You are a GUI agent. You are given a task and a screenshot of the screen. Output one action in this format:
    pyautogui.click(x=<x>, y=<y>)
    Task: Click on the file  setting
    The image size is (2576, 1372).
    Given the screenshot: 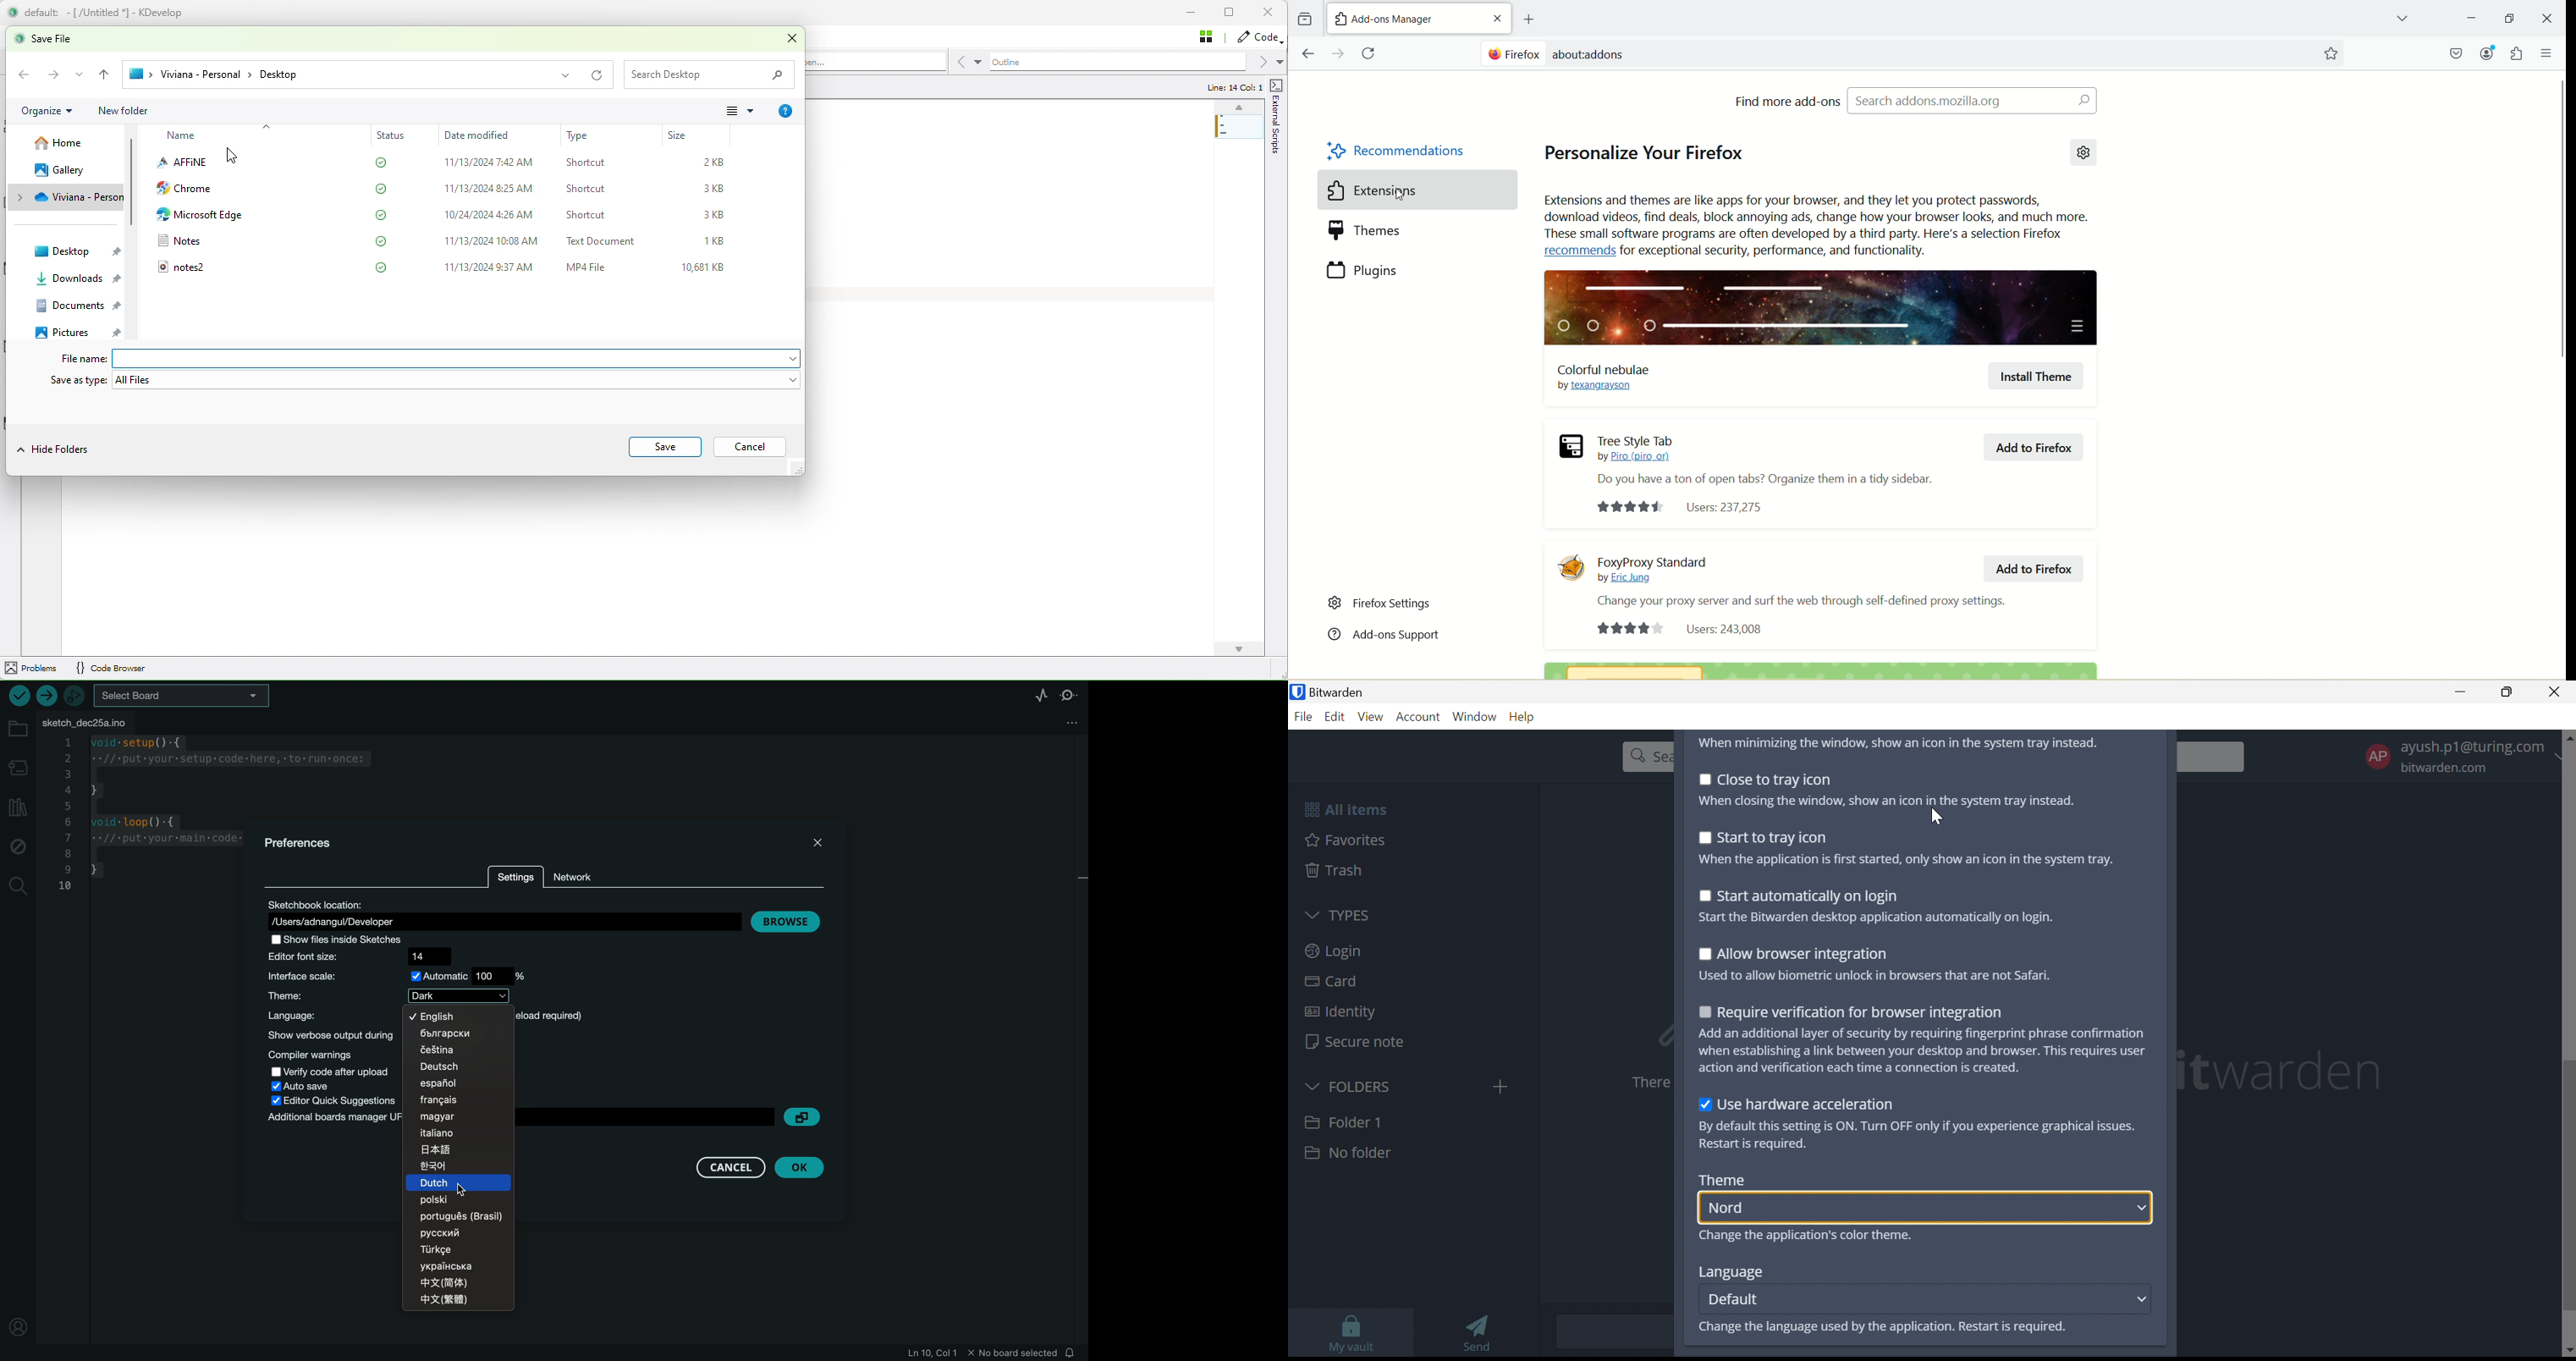 What is the action you would take?
    pyautogui.click(x=1062, y=722)
    